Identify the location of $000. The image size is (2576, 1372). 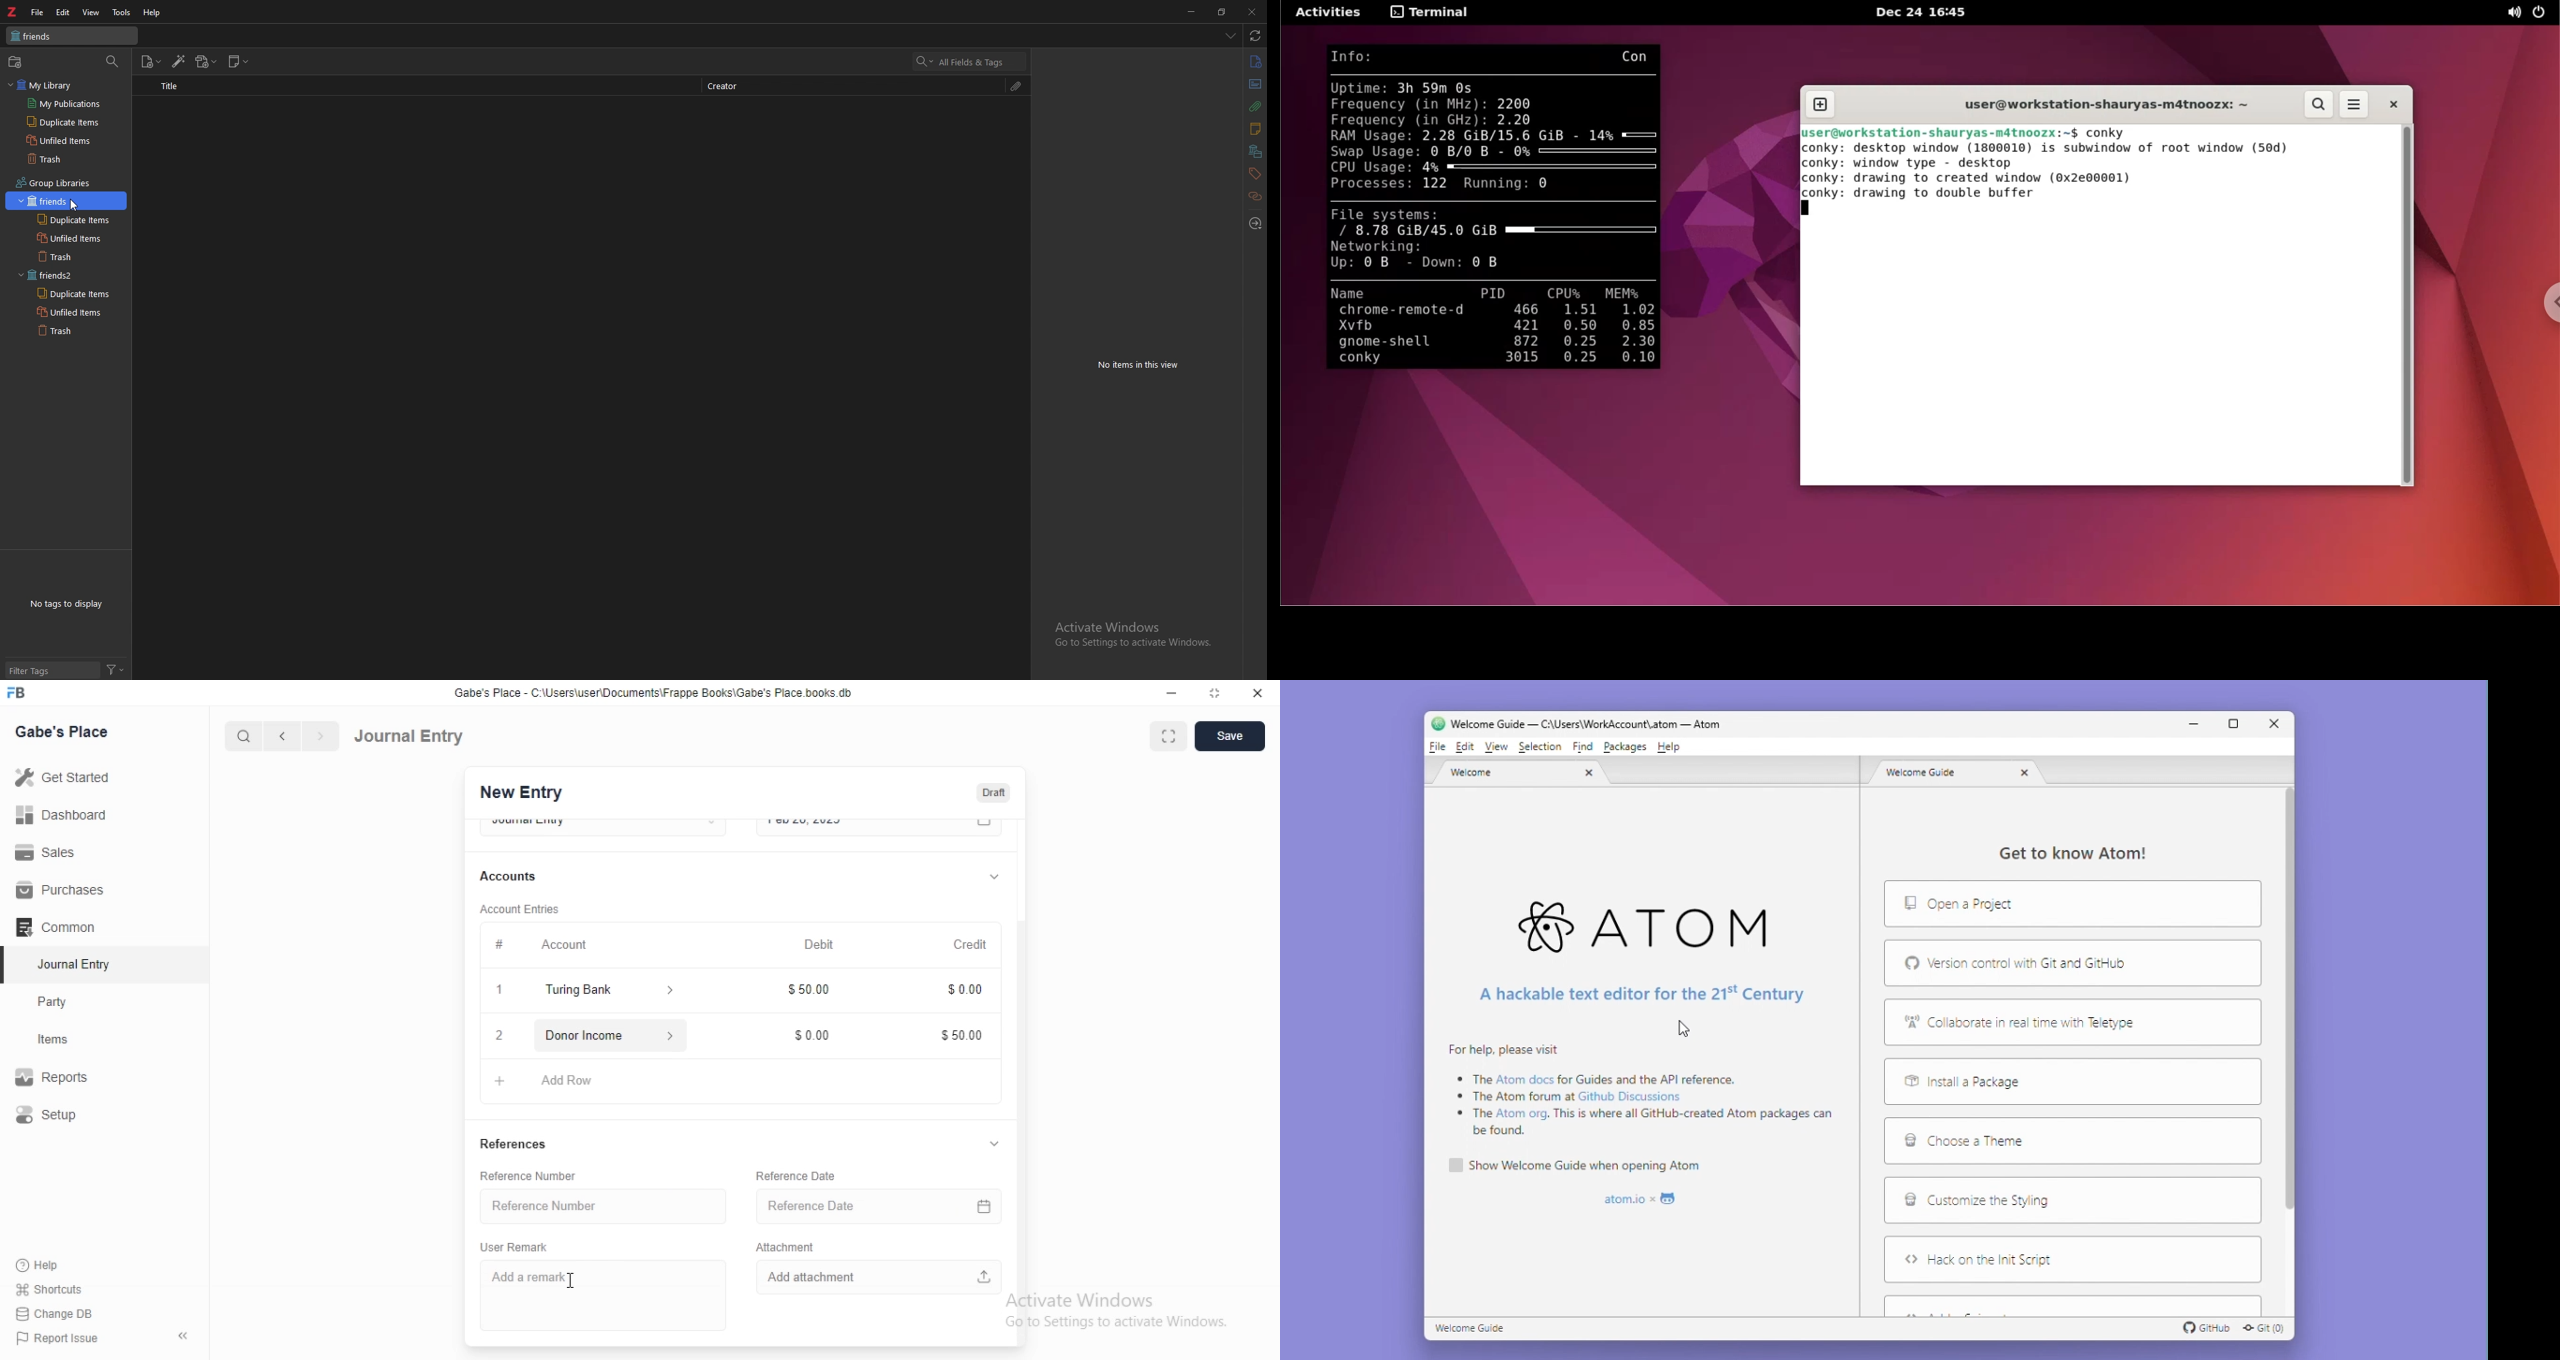
(814, 1031).